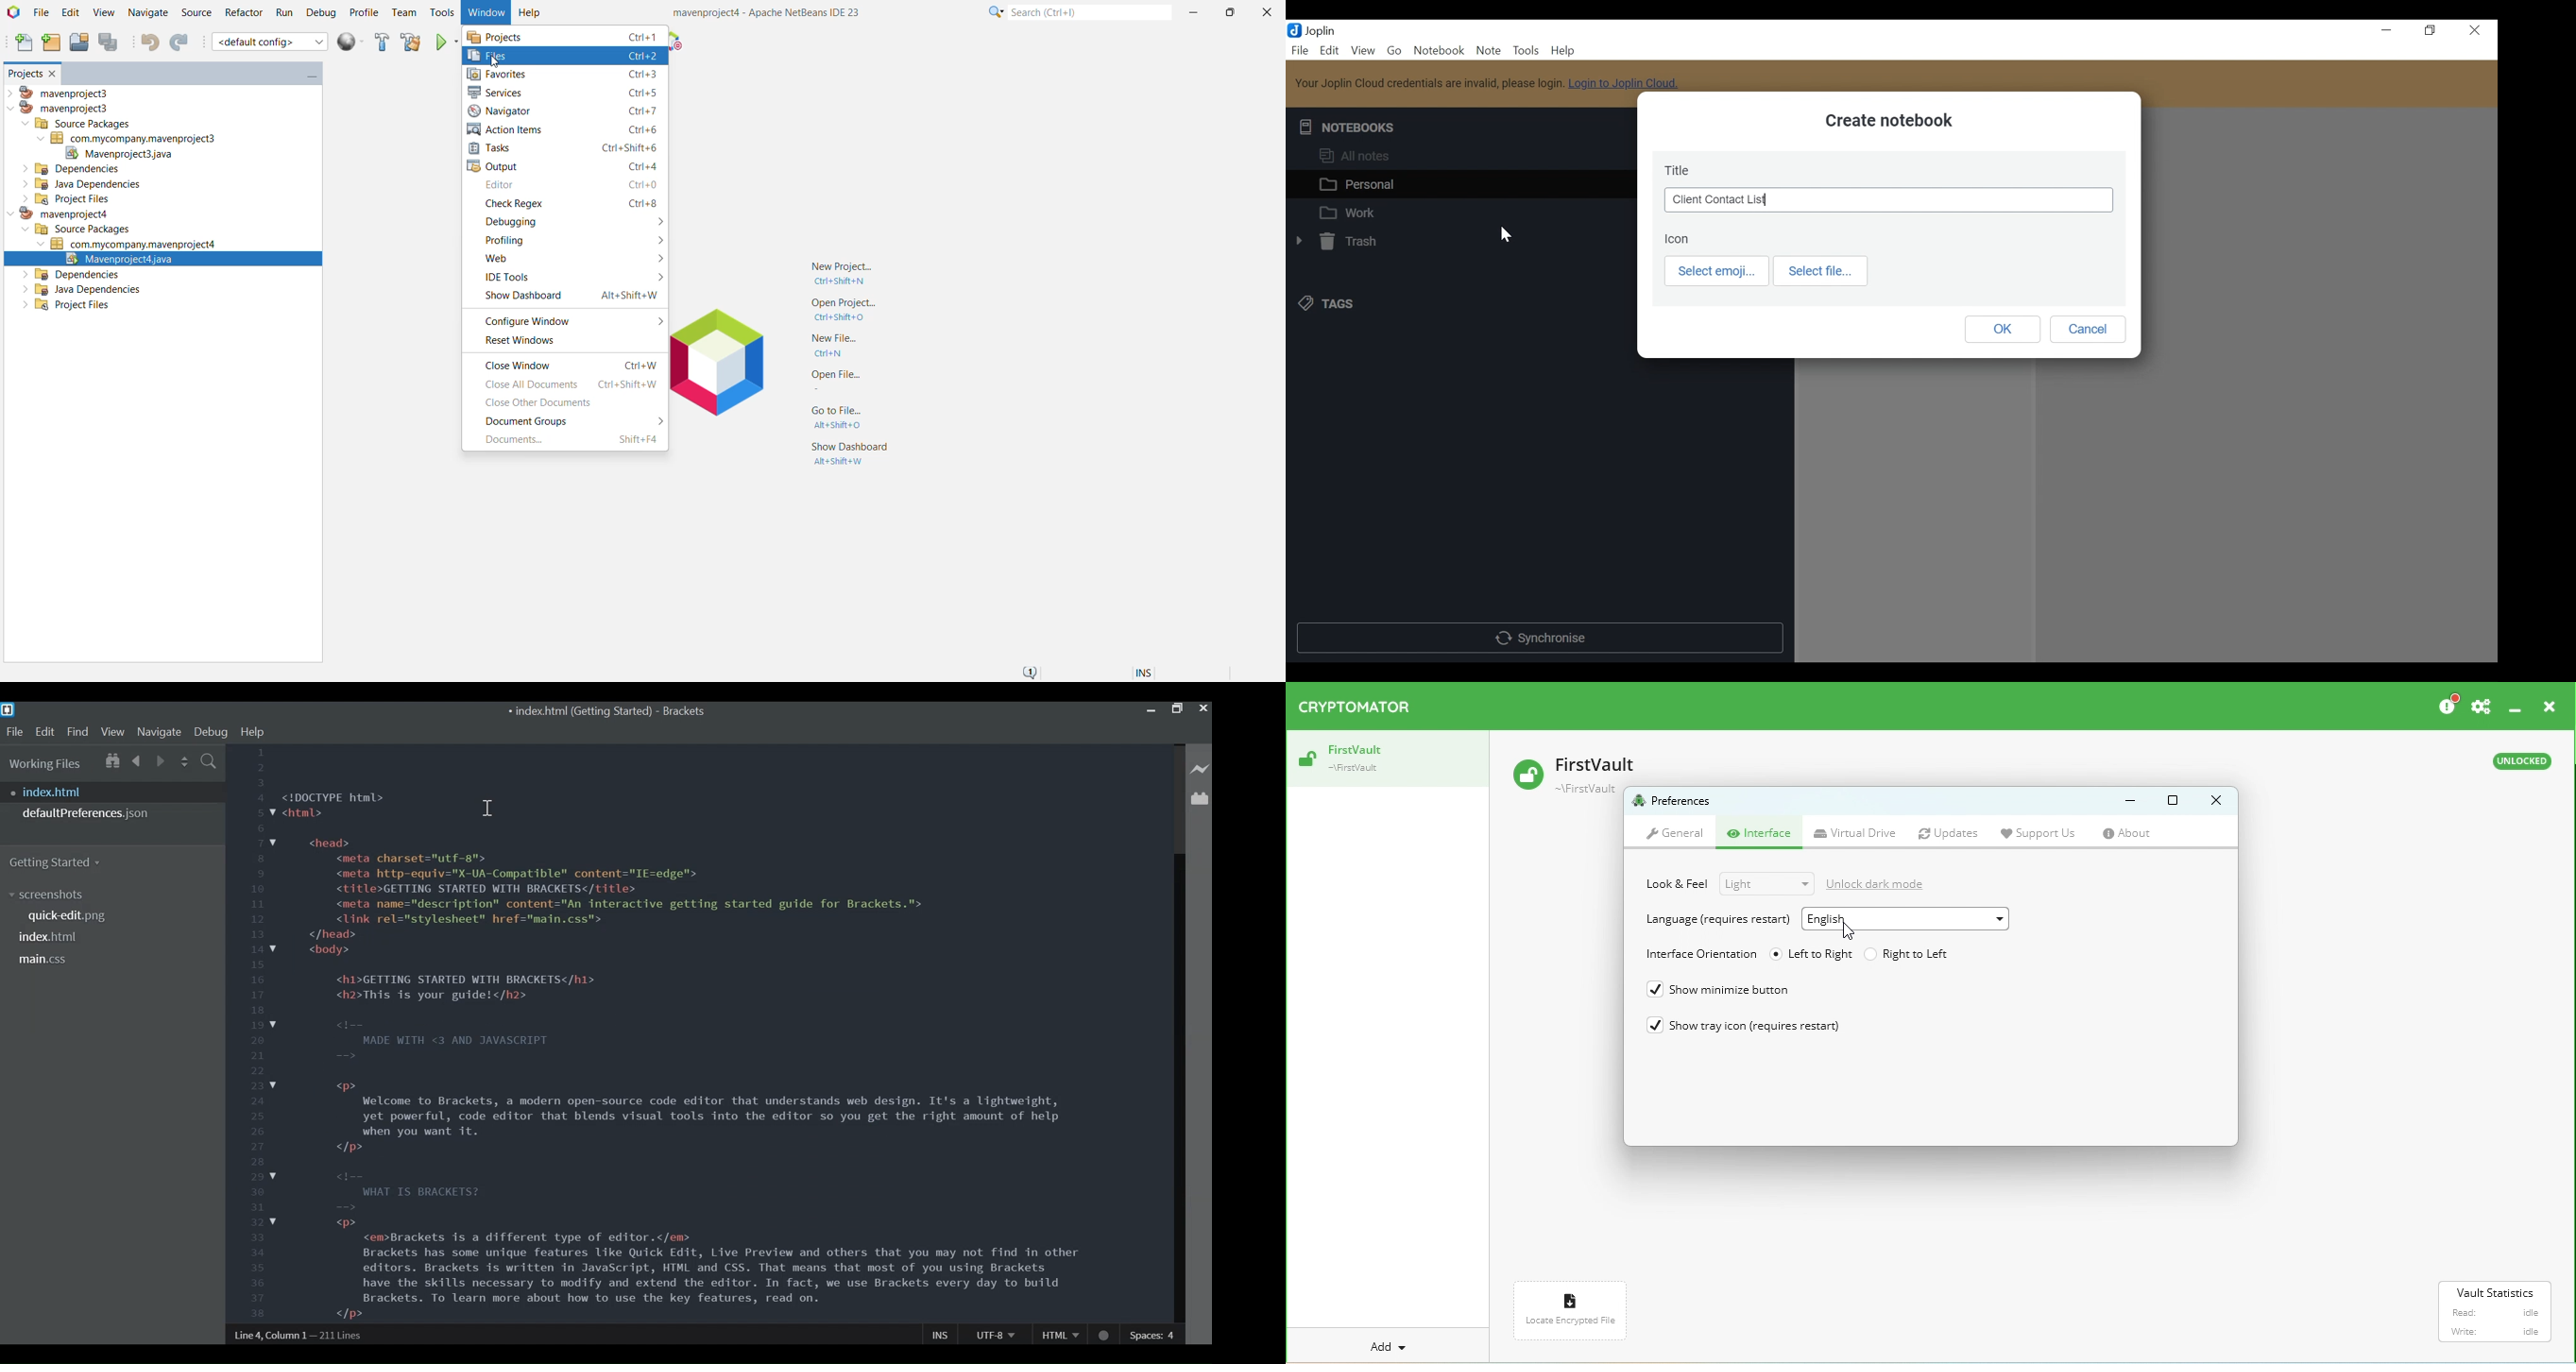 The width and height of the screenshot is (2576, 1372). I want to click on Web, so click(571, 259).